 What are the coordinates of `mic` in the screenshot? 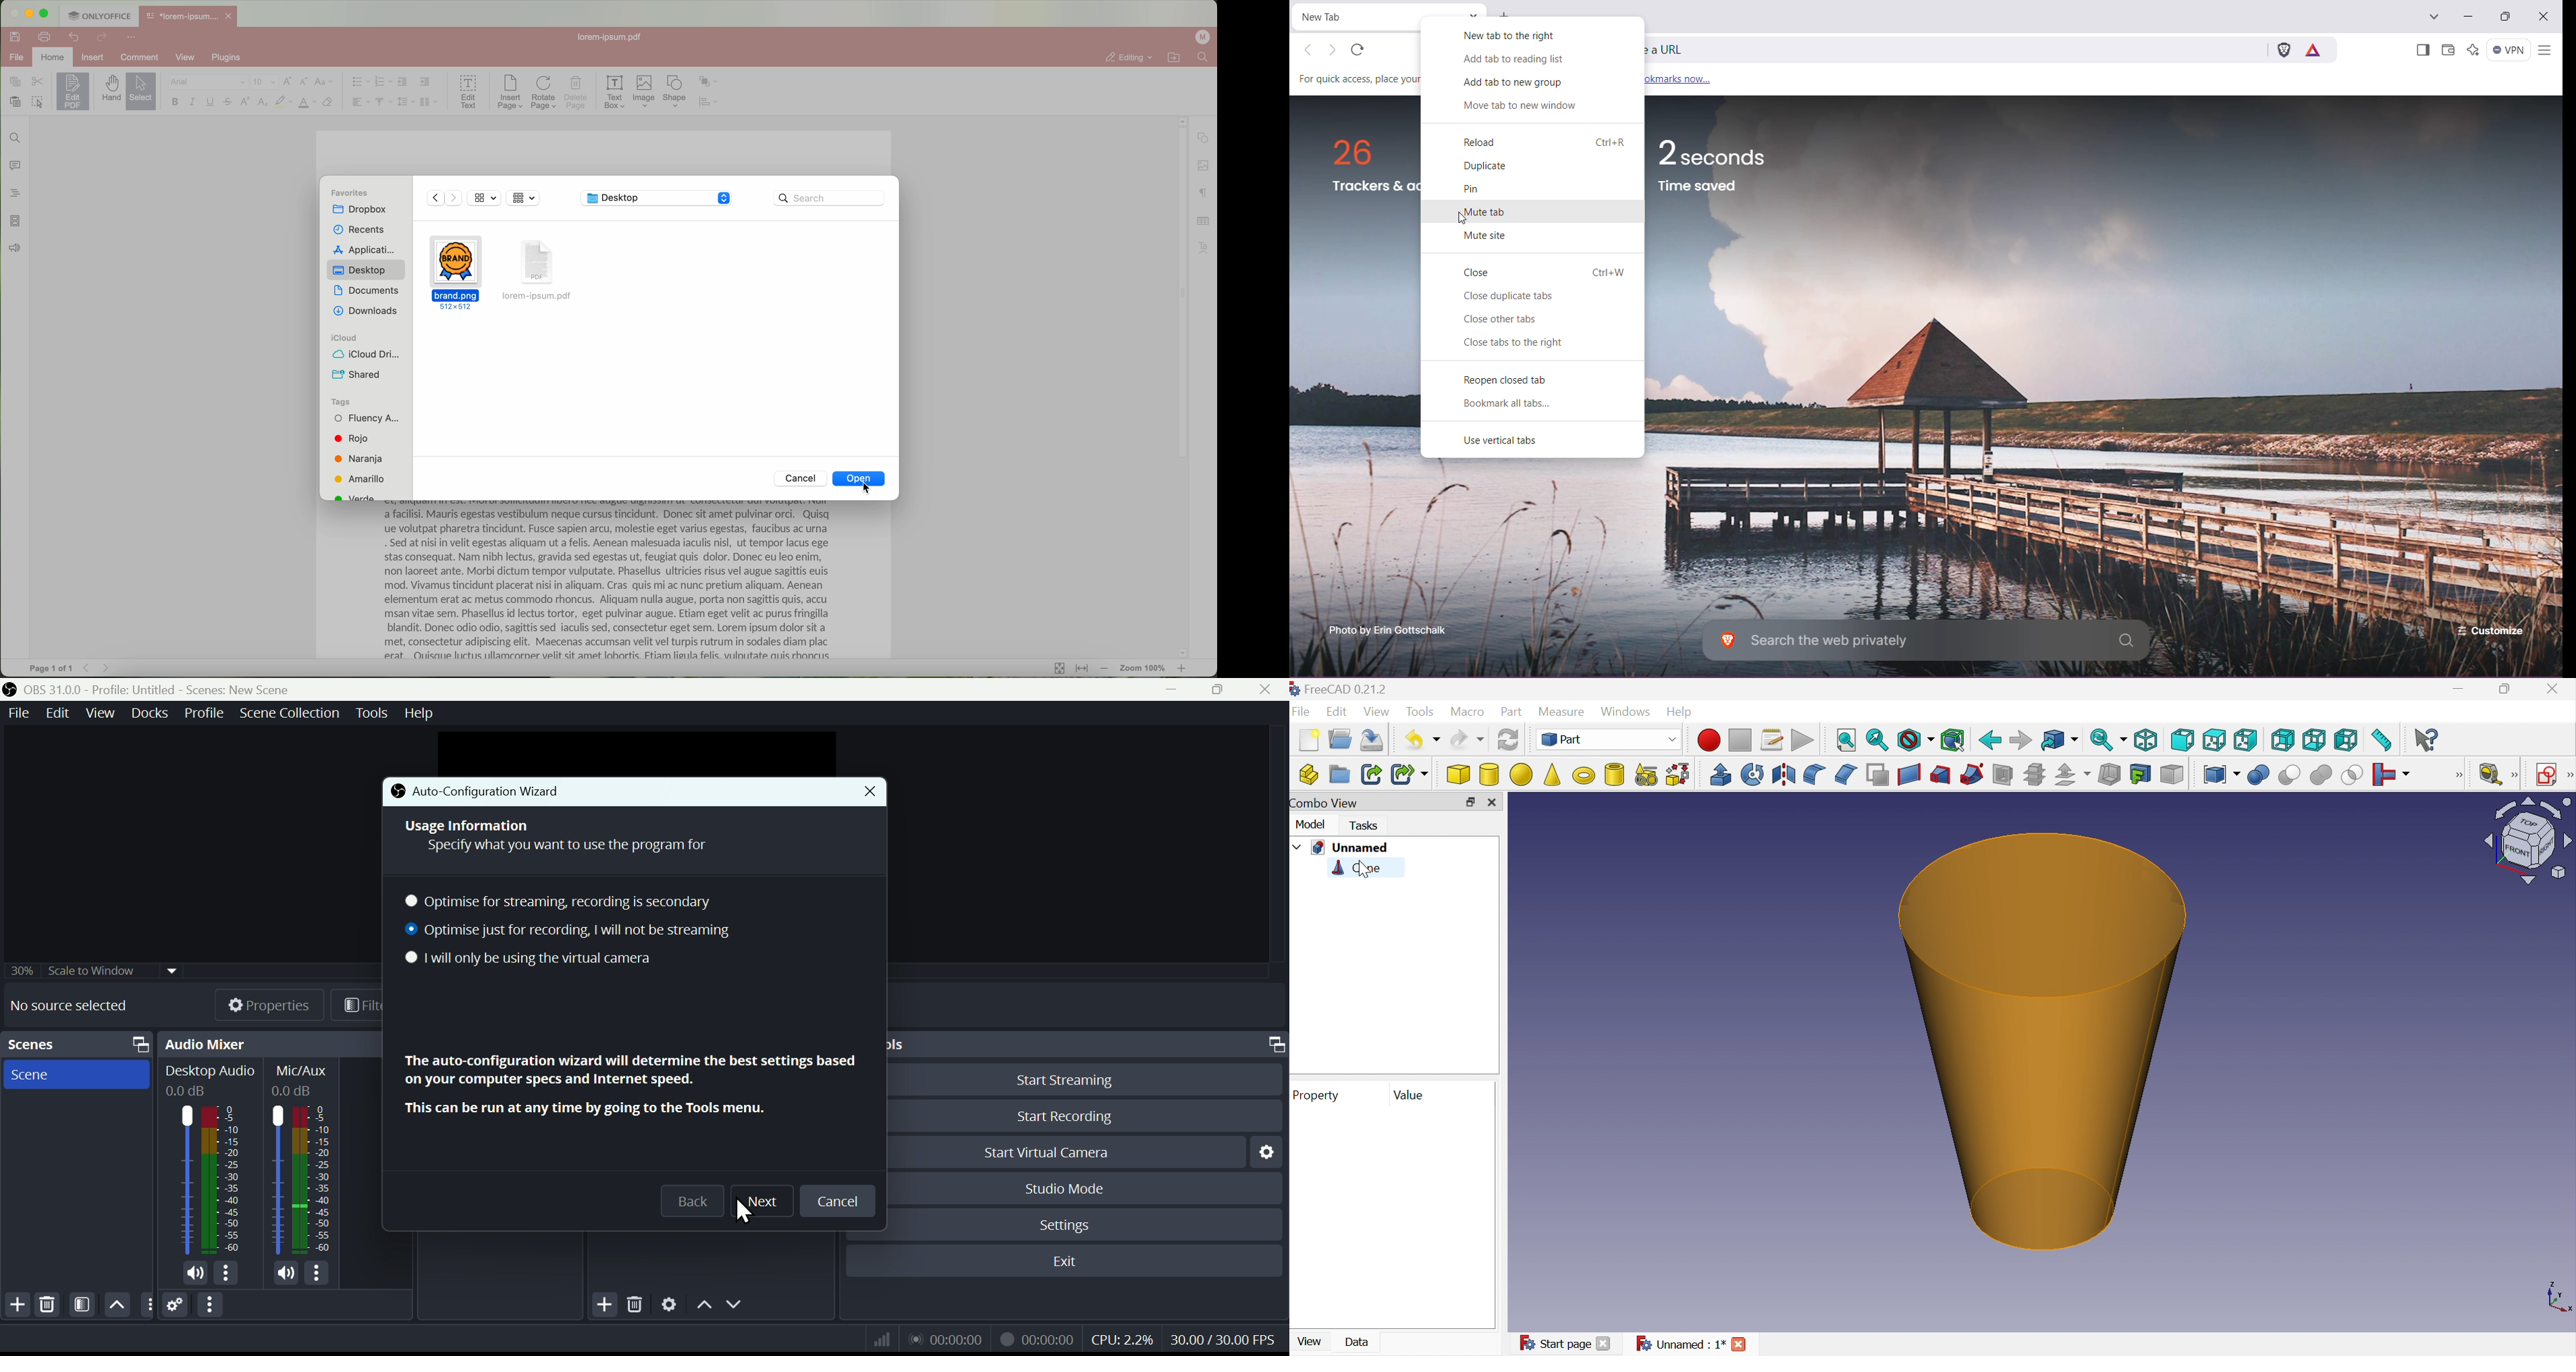 It's located at (287, 1273).